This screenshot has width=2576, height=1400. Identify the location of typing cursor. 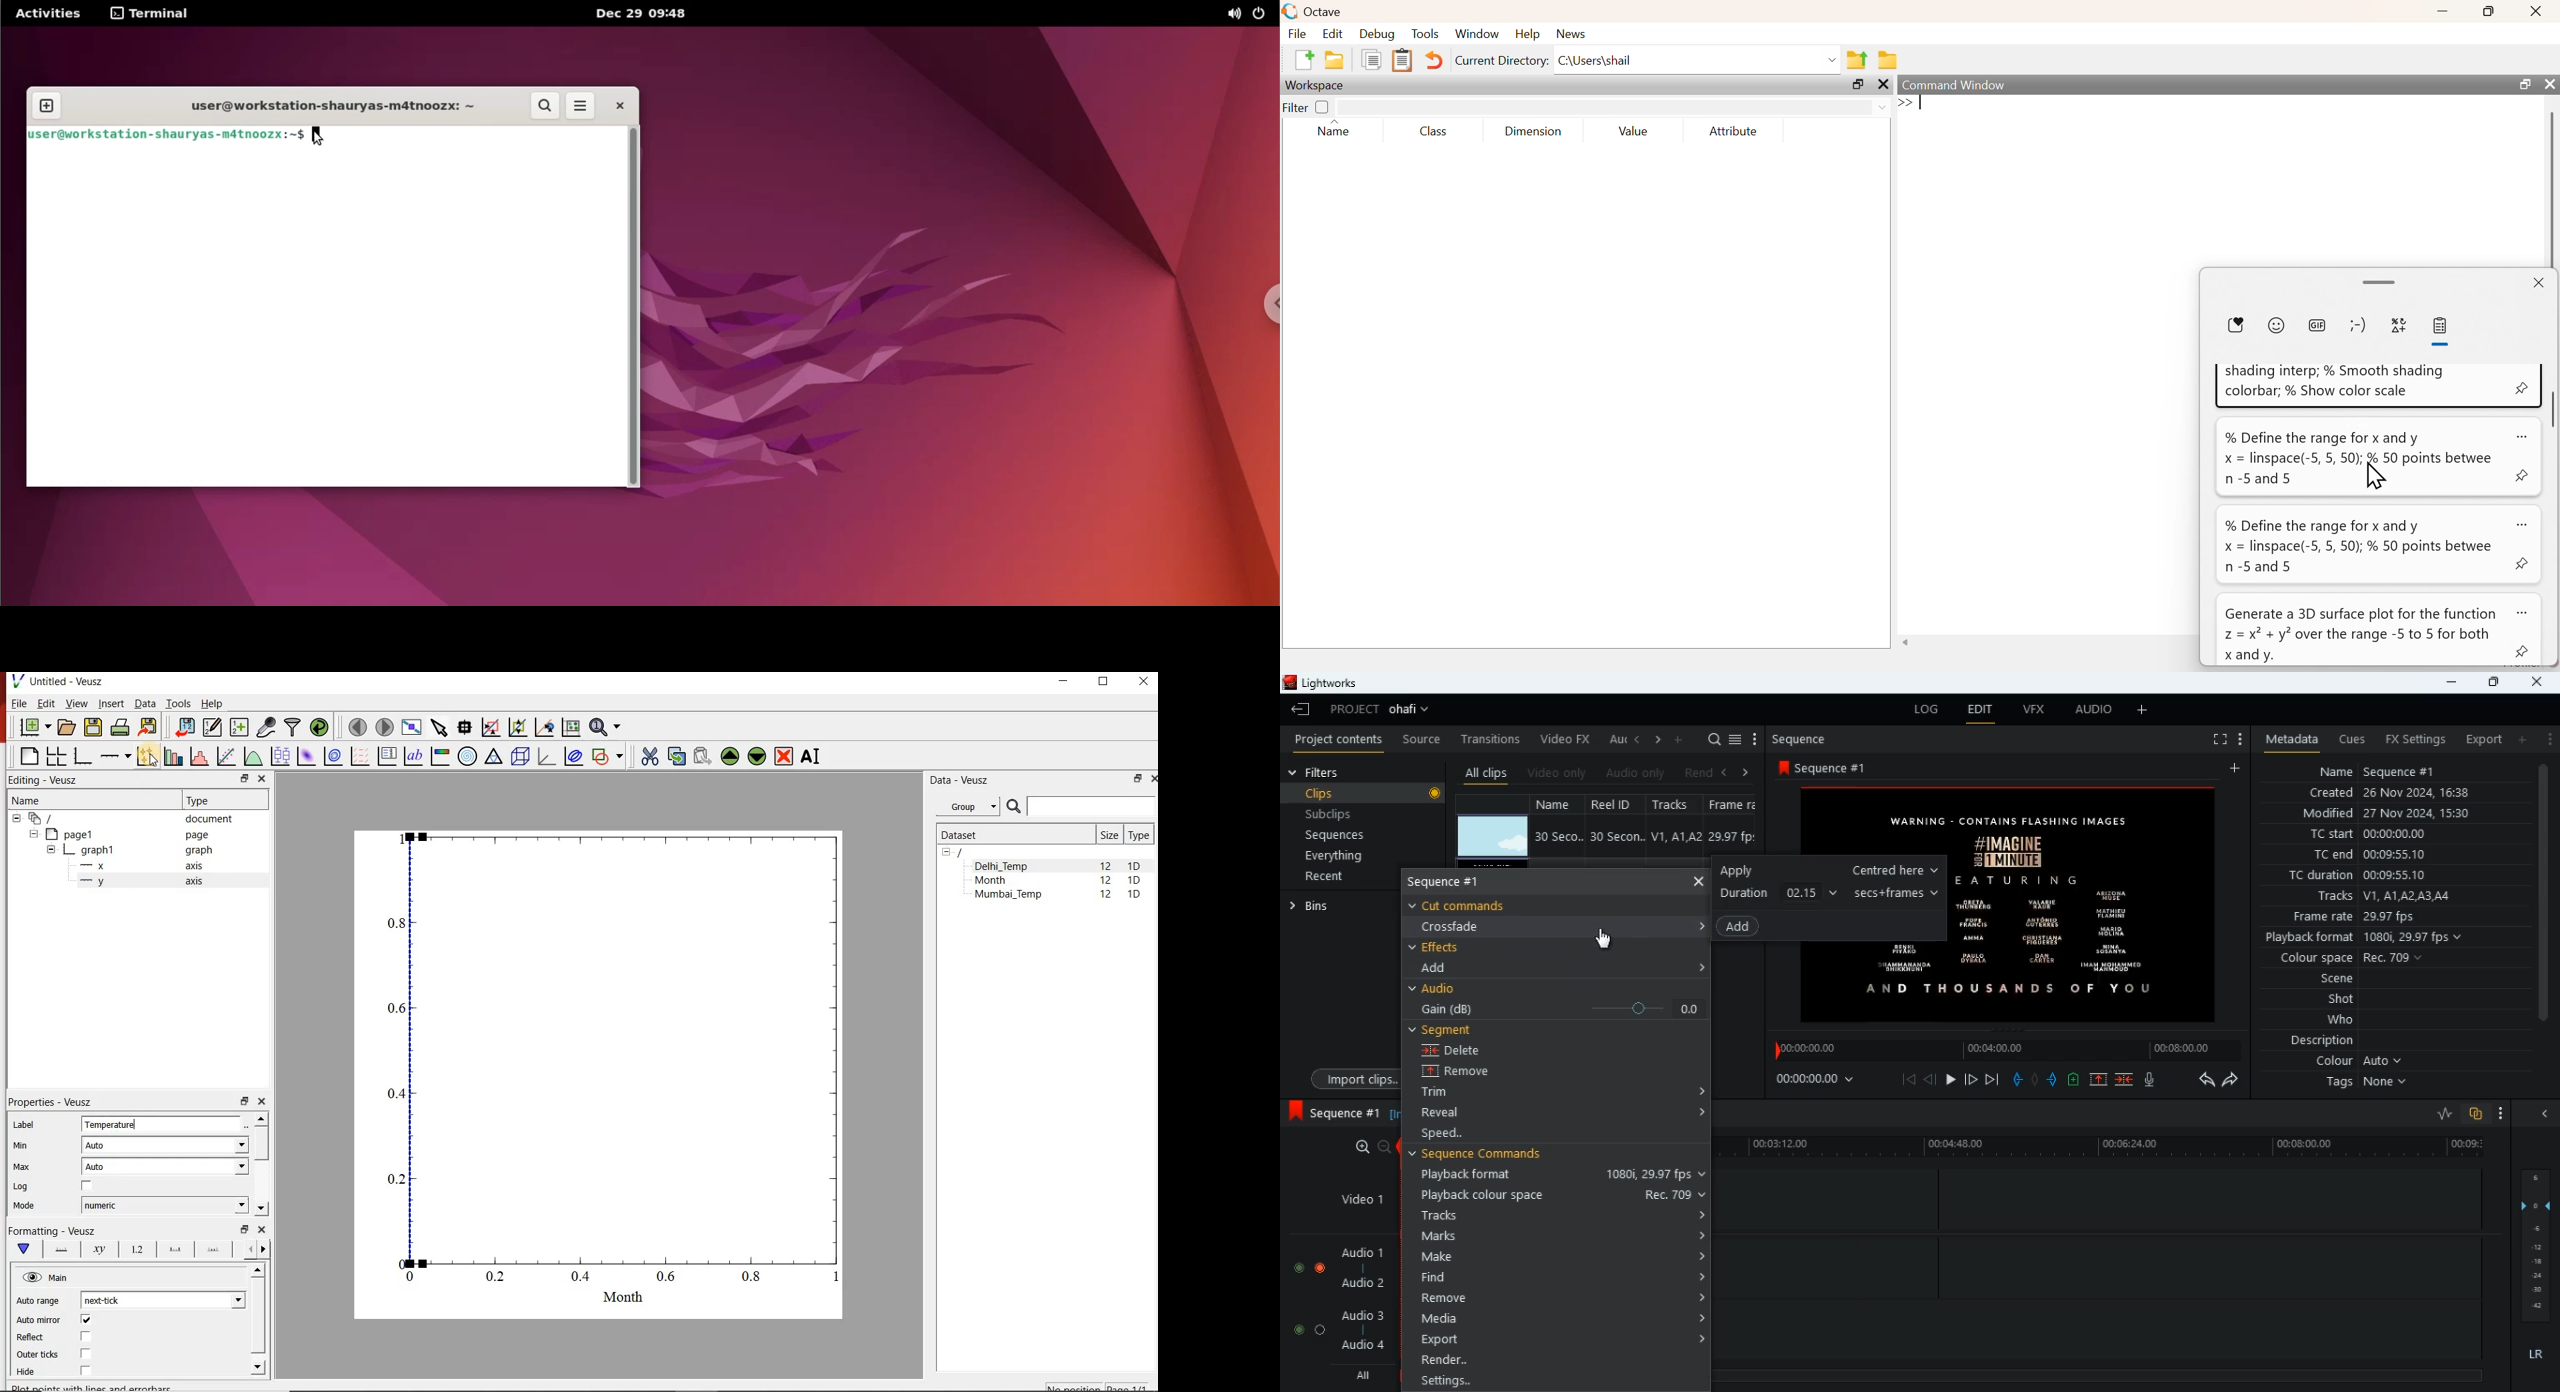
(1913, 104).